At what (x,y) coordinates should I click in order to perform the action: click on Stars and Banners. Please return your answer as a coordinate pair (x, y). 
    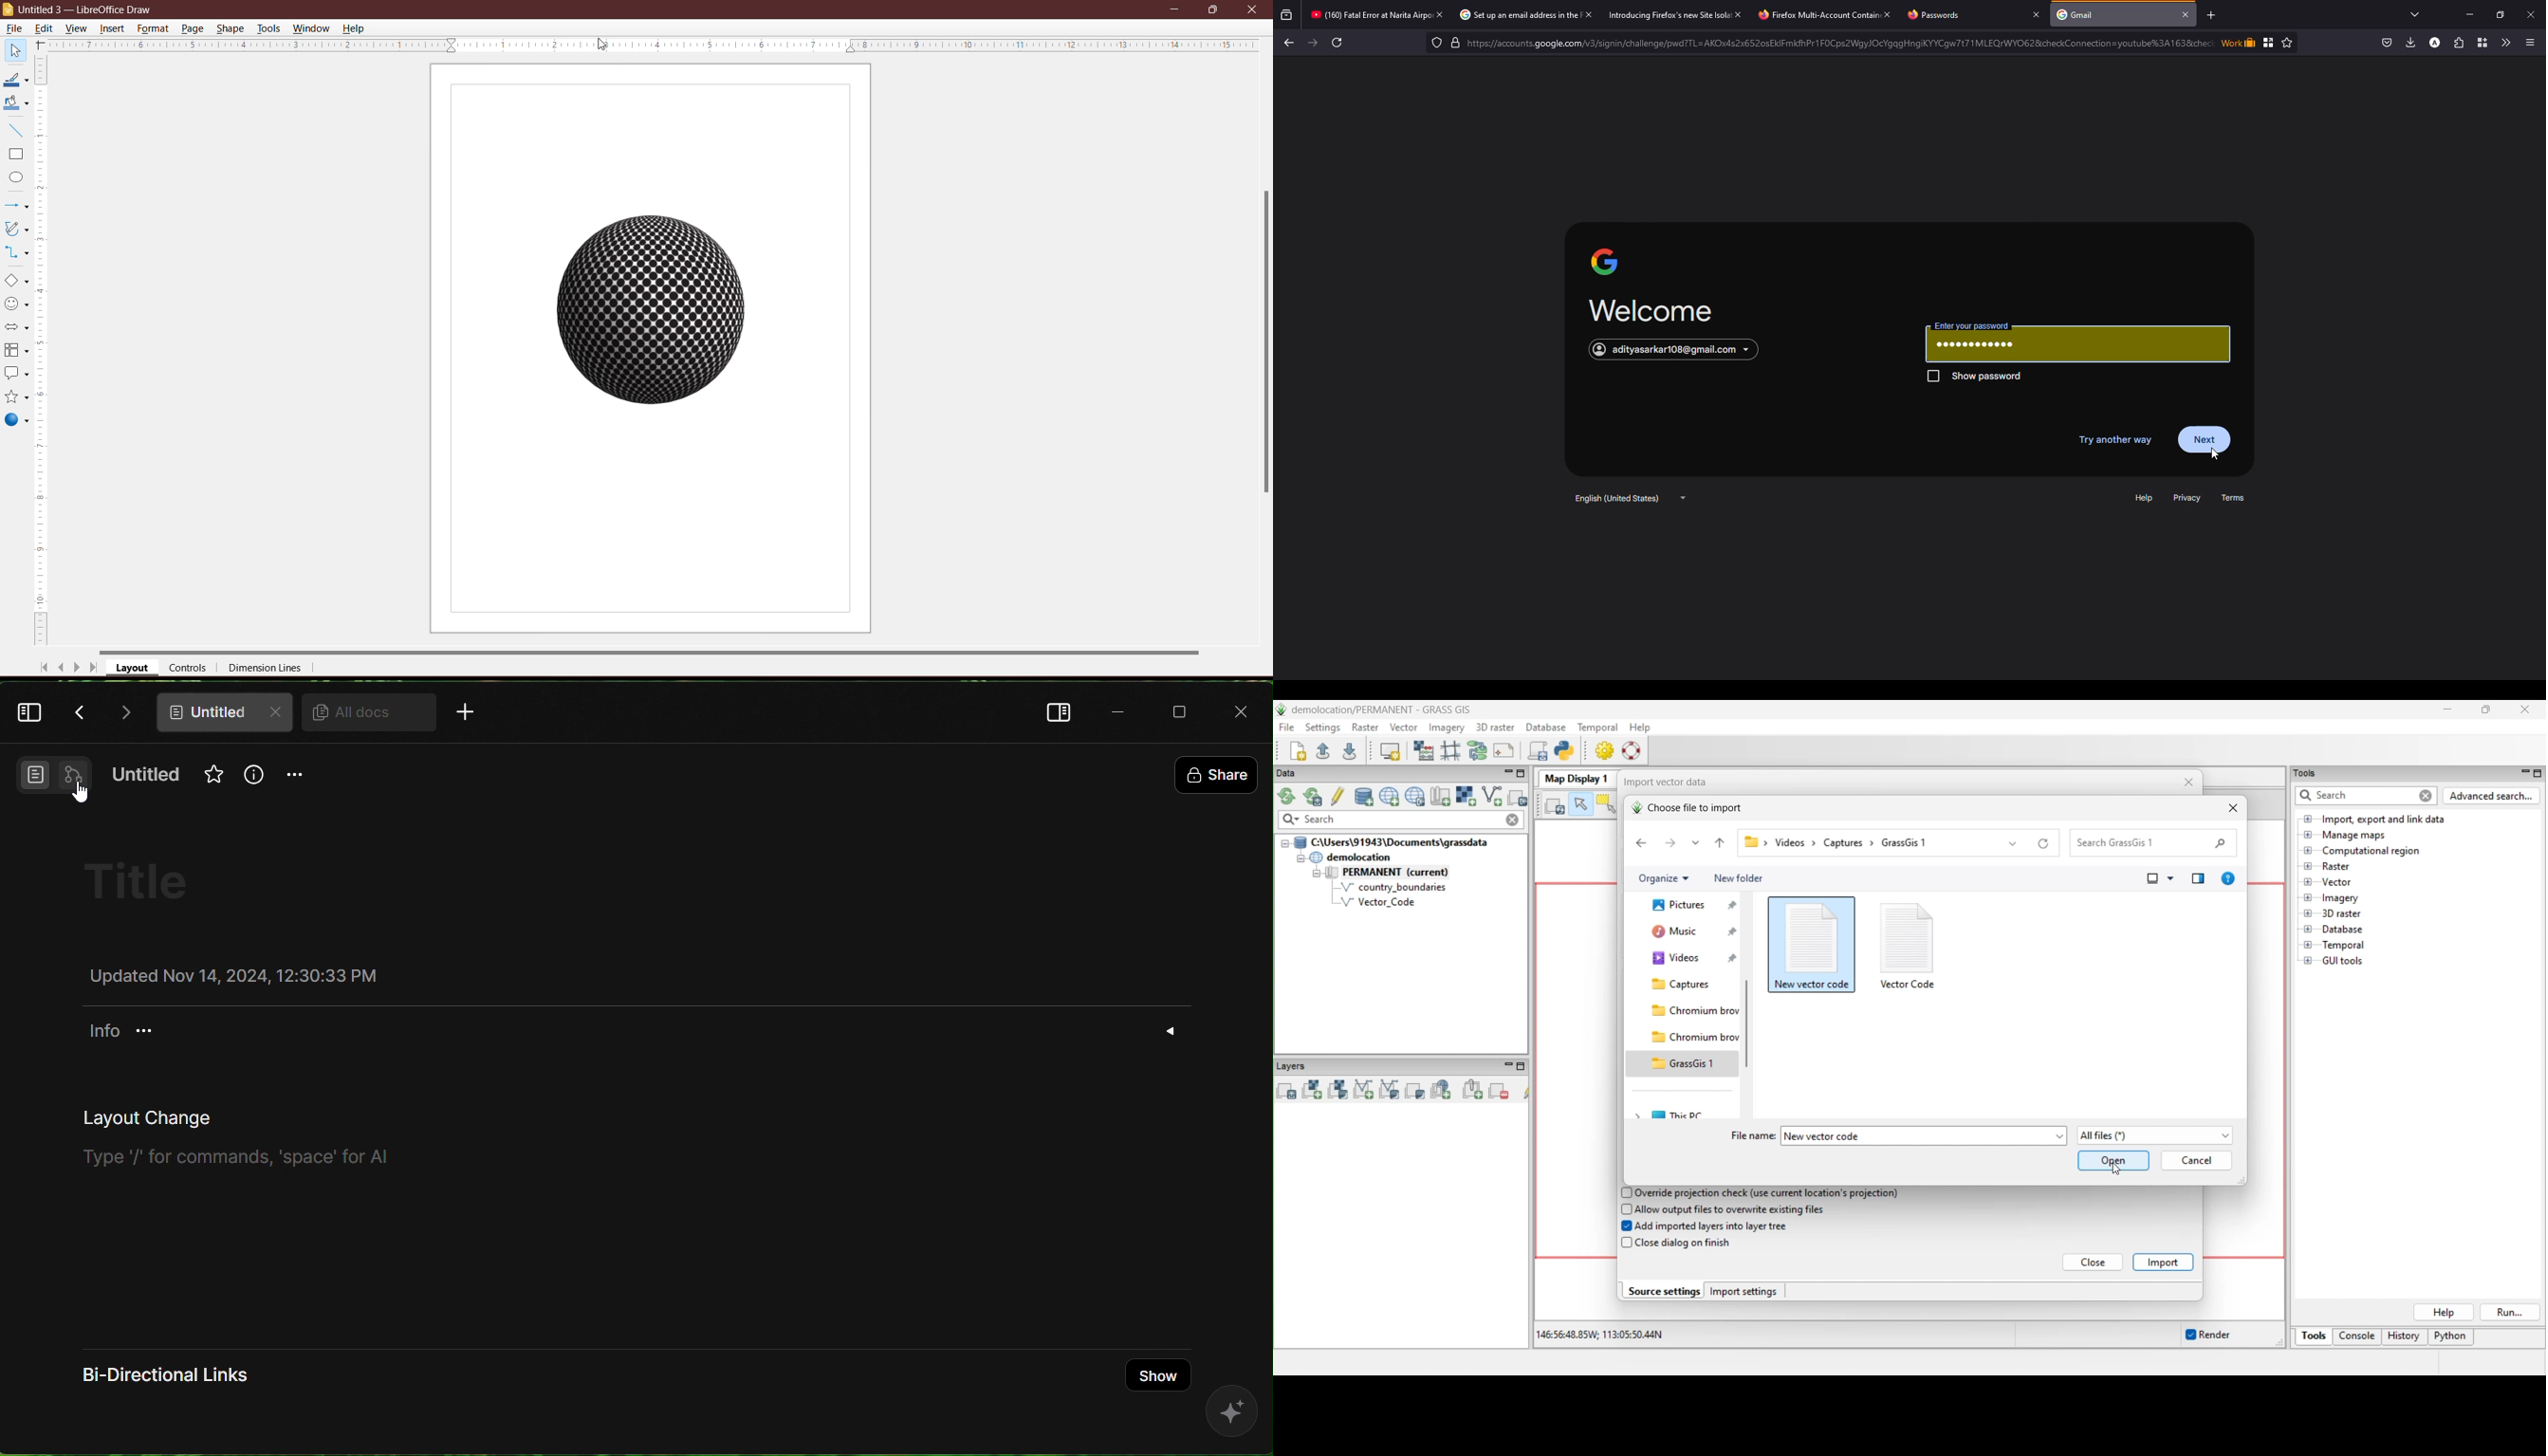
    Looking at the image, I should click on (15, 398).